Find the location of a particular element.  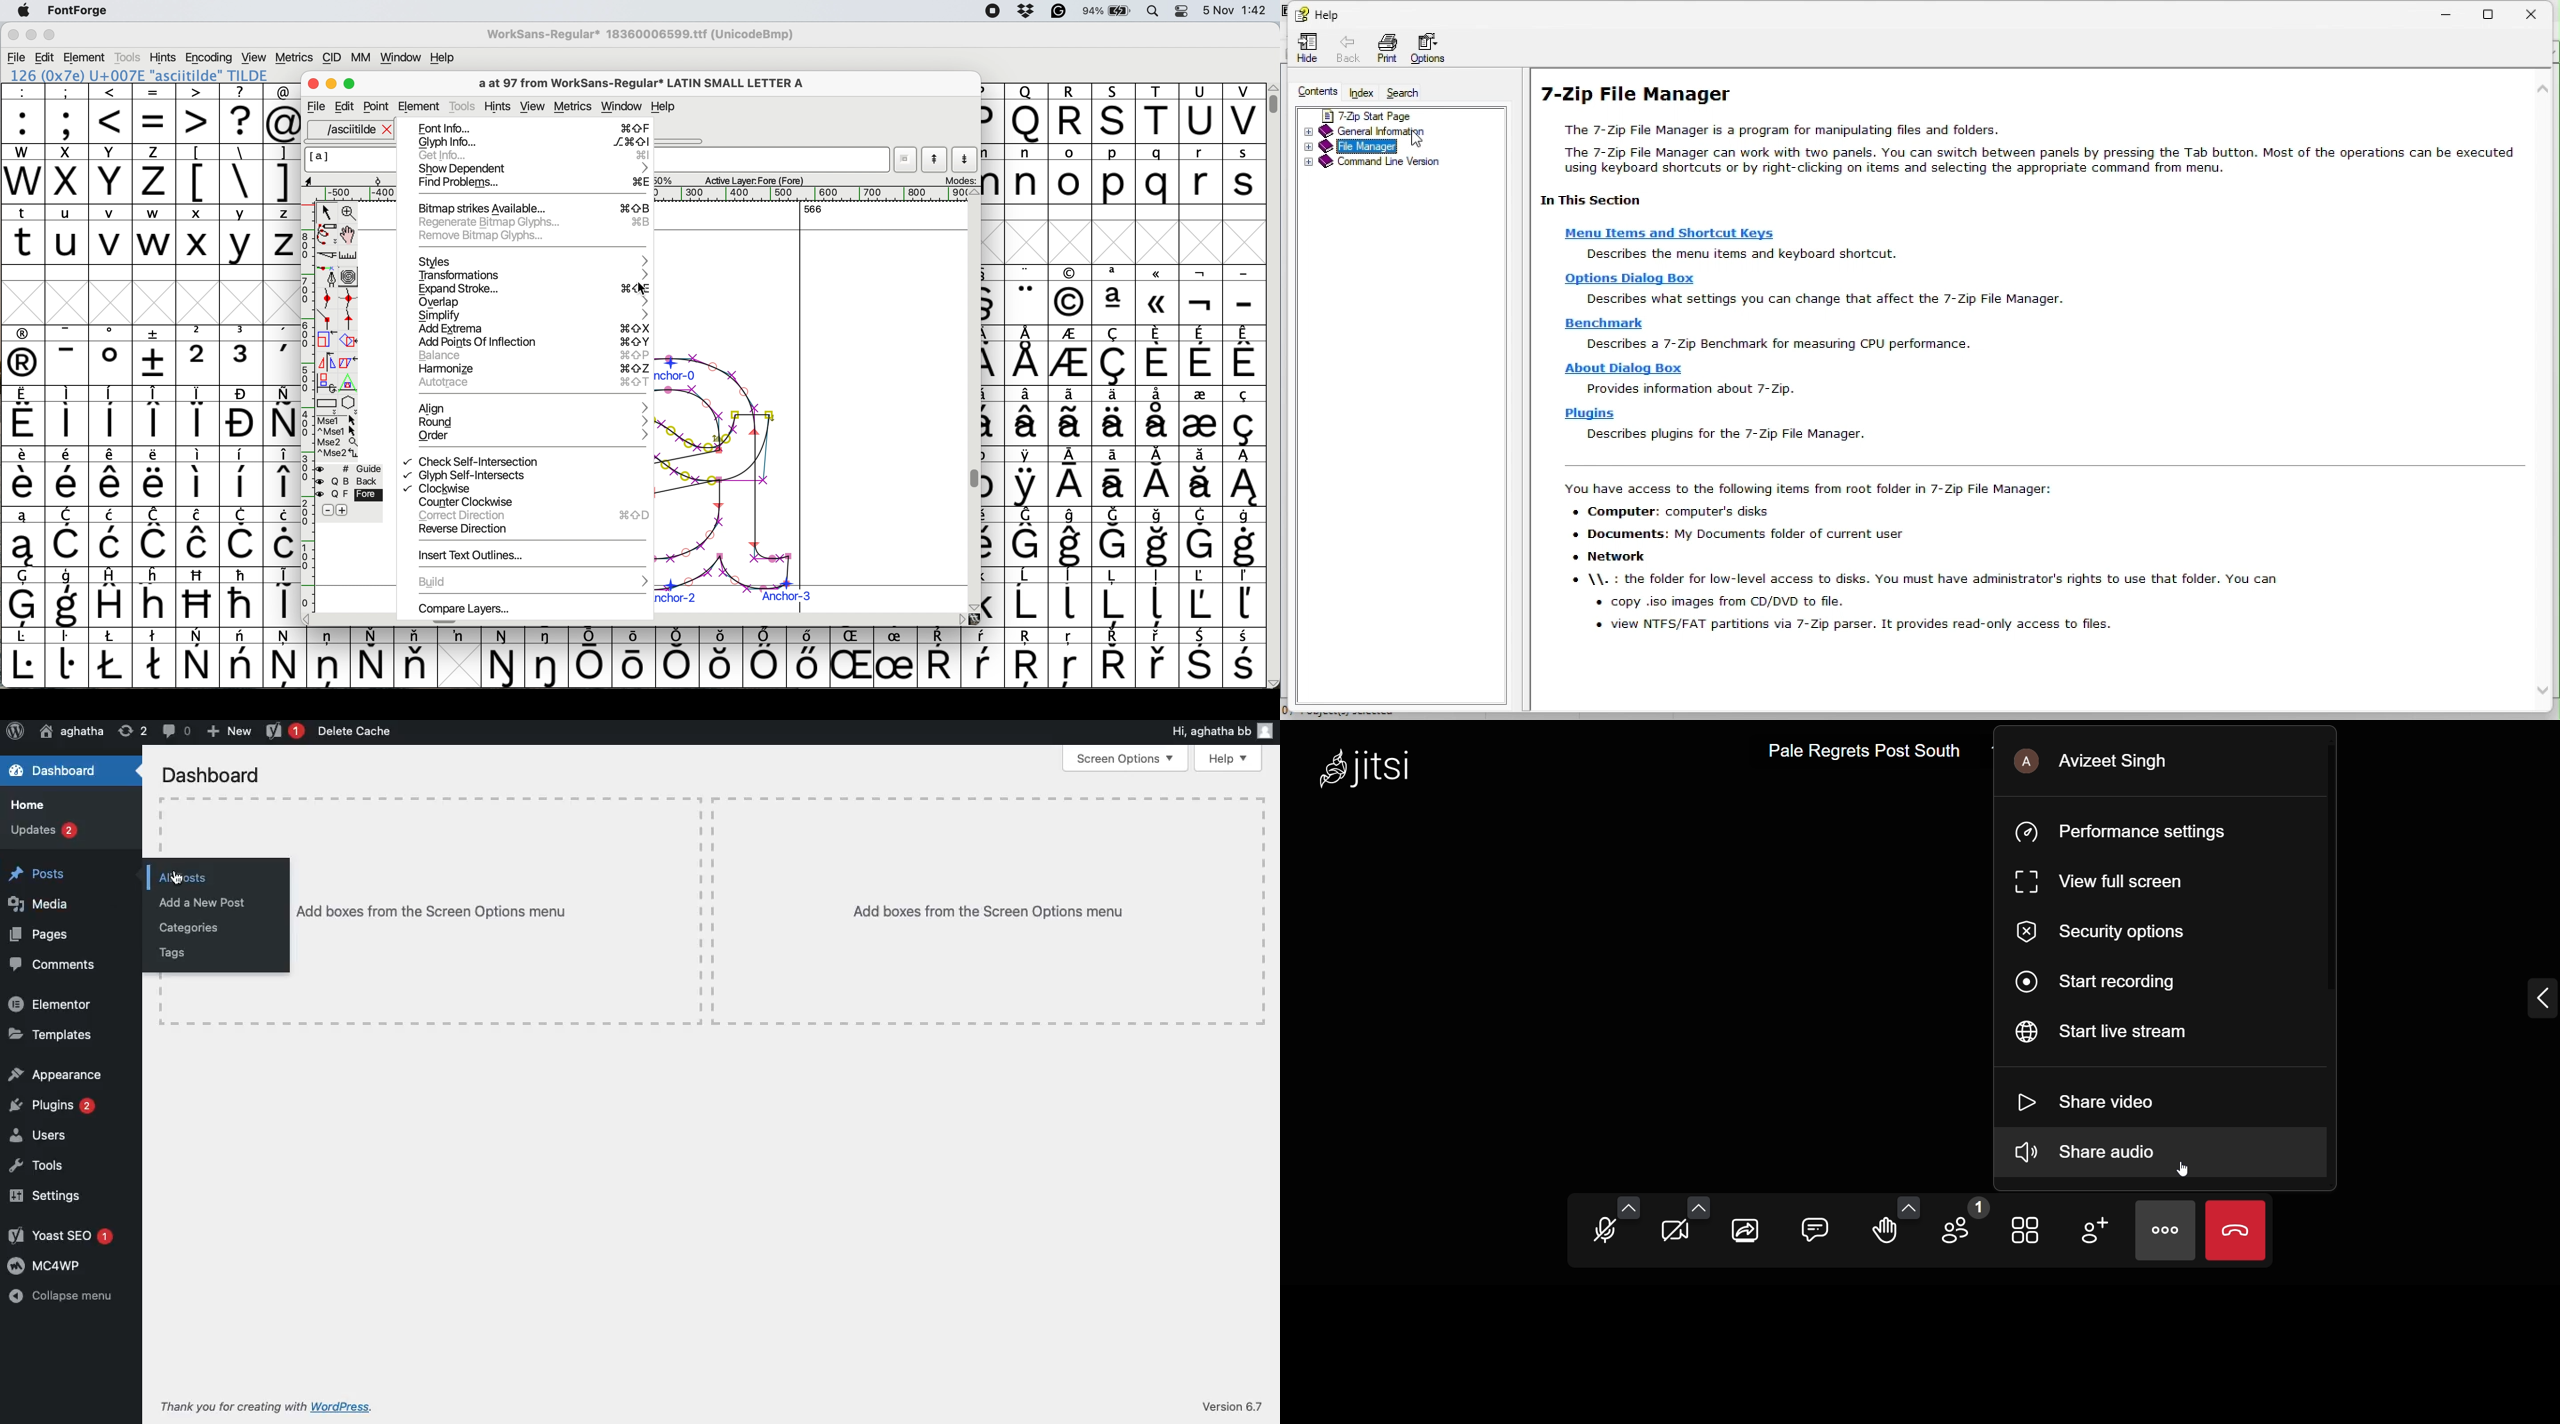

 is located at coordinates (1071, 659).